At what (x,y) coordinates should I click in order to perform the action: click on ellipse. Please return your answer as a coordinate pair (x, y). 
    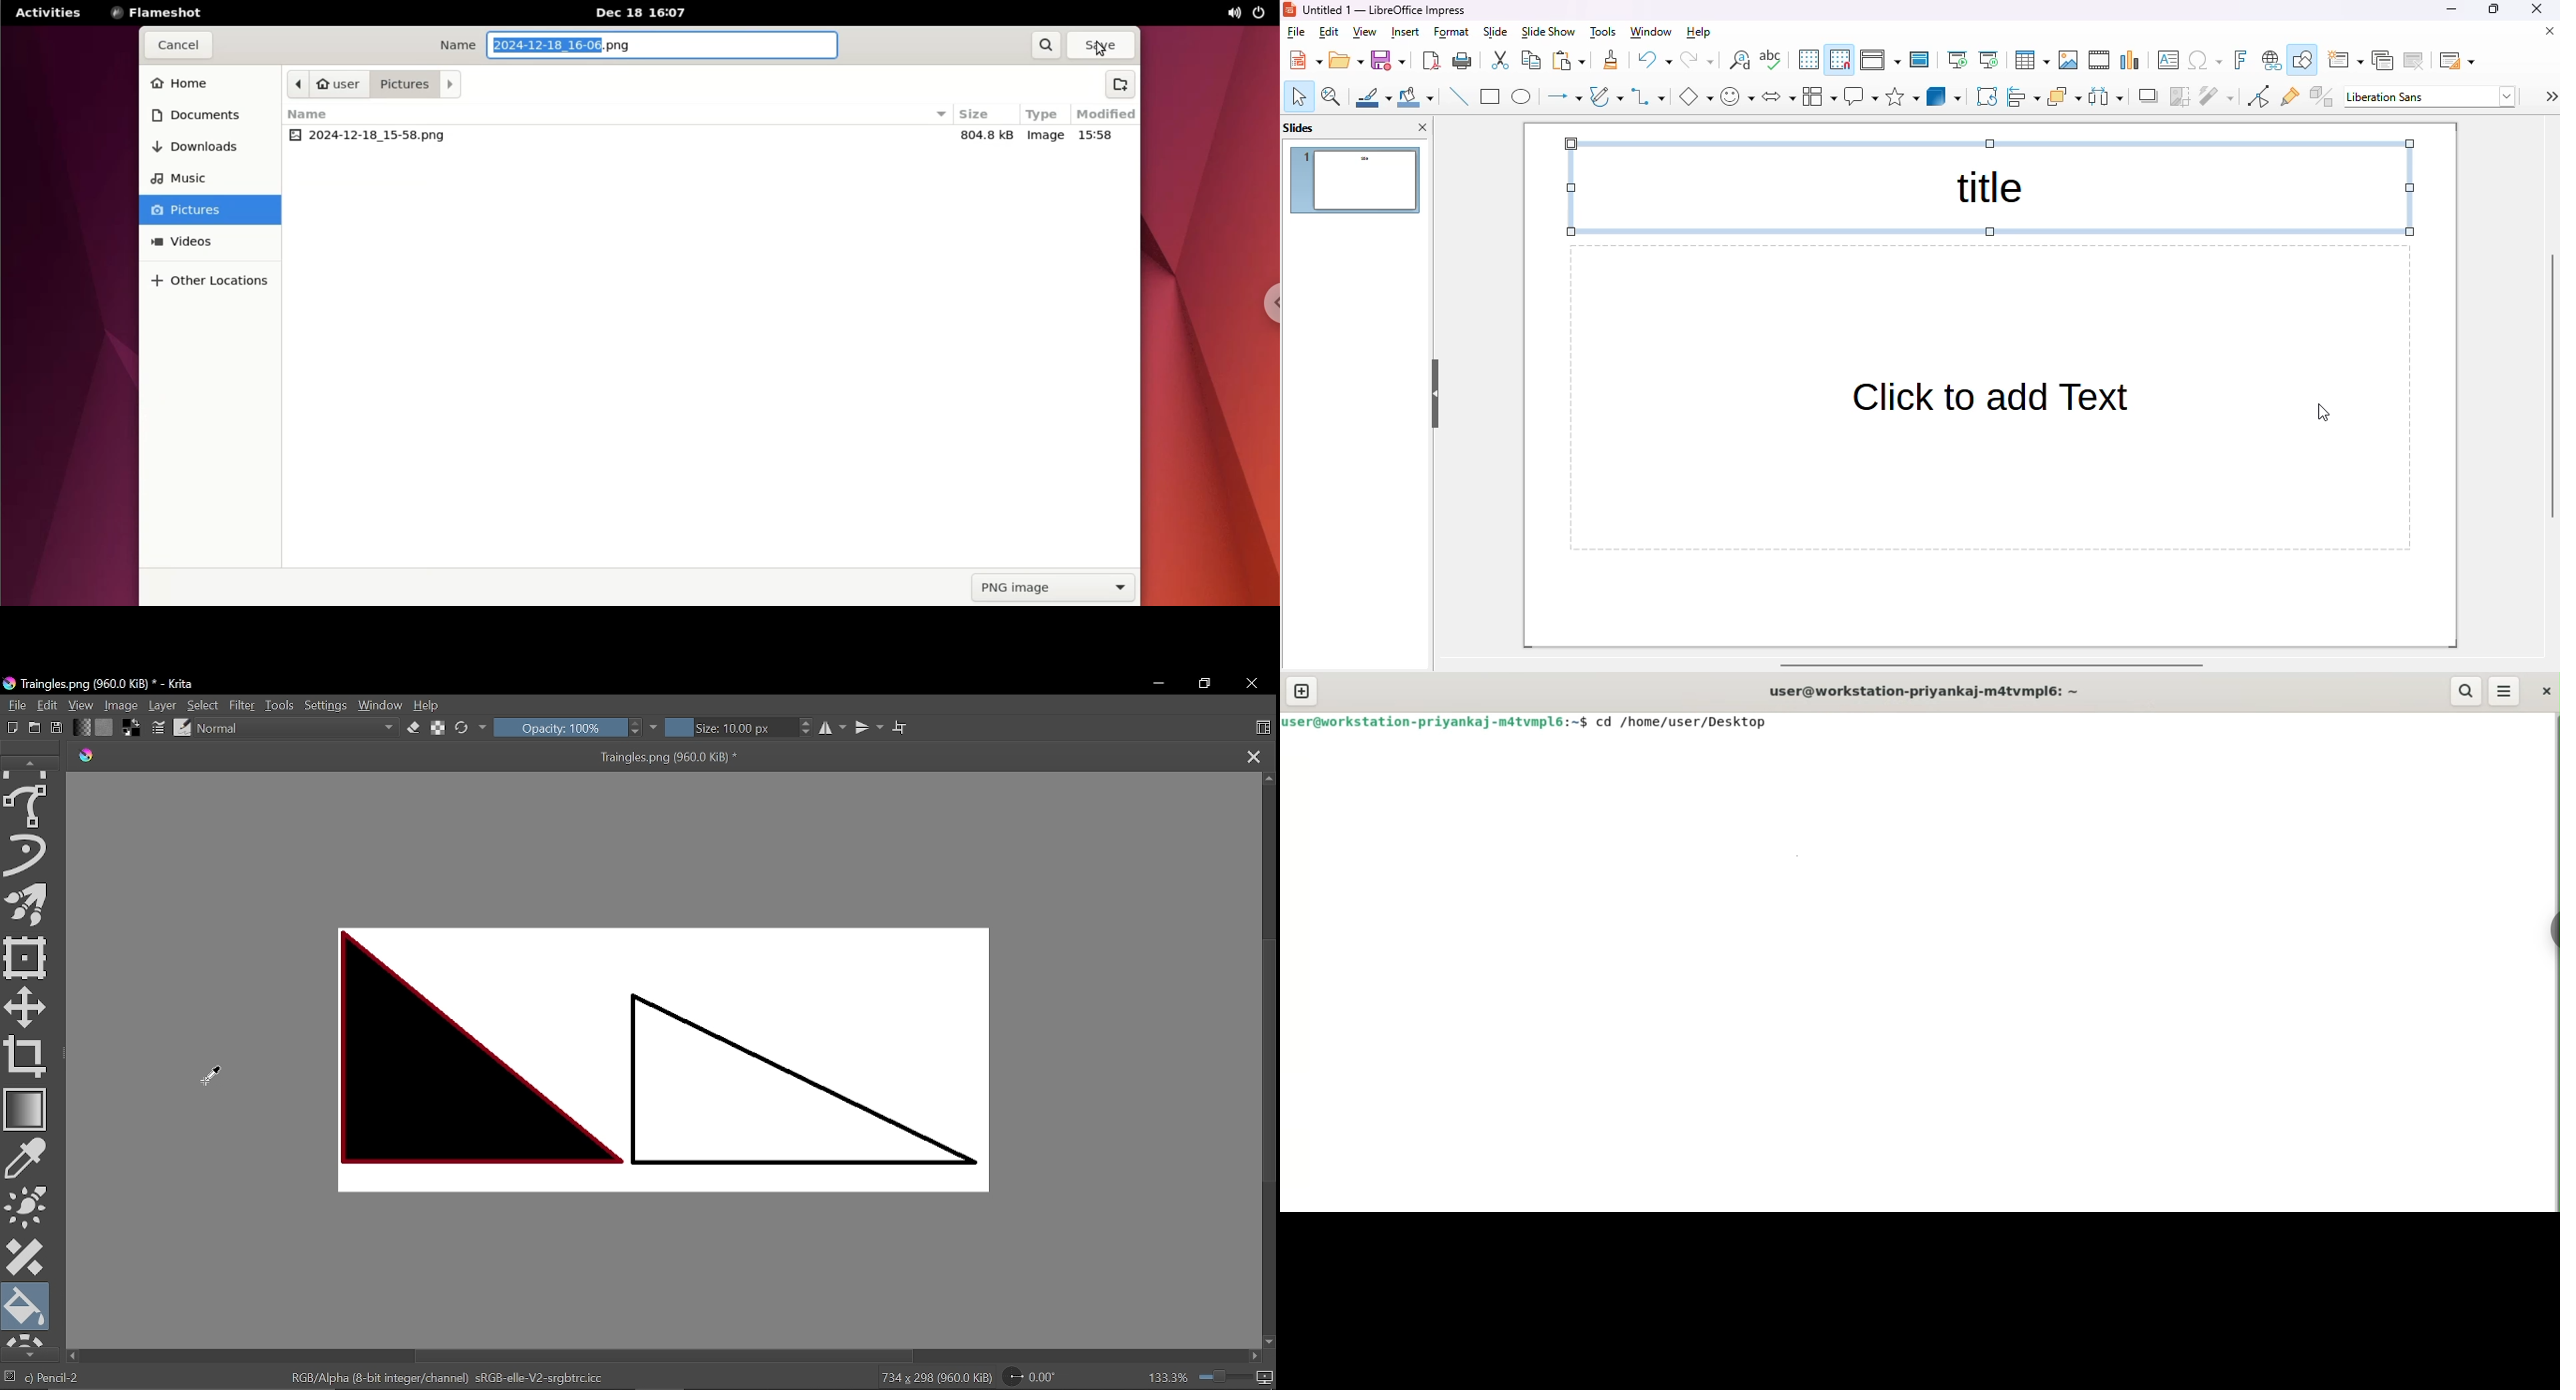
    Looking at the image, I should click on (1522, 97).